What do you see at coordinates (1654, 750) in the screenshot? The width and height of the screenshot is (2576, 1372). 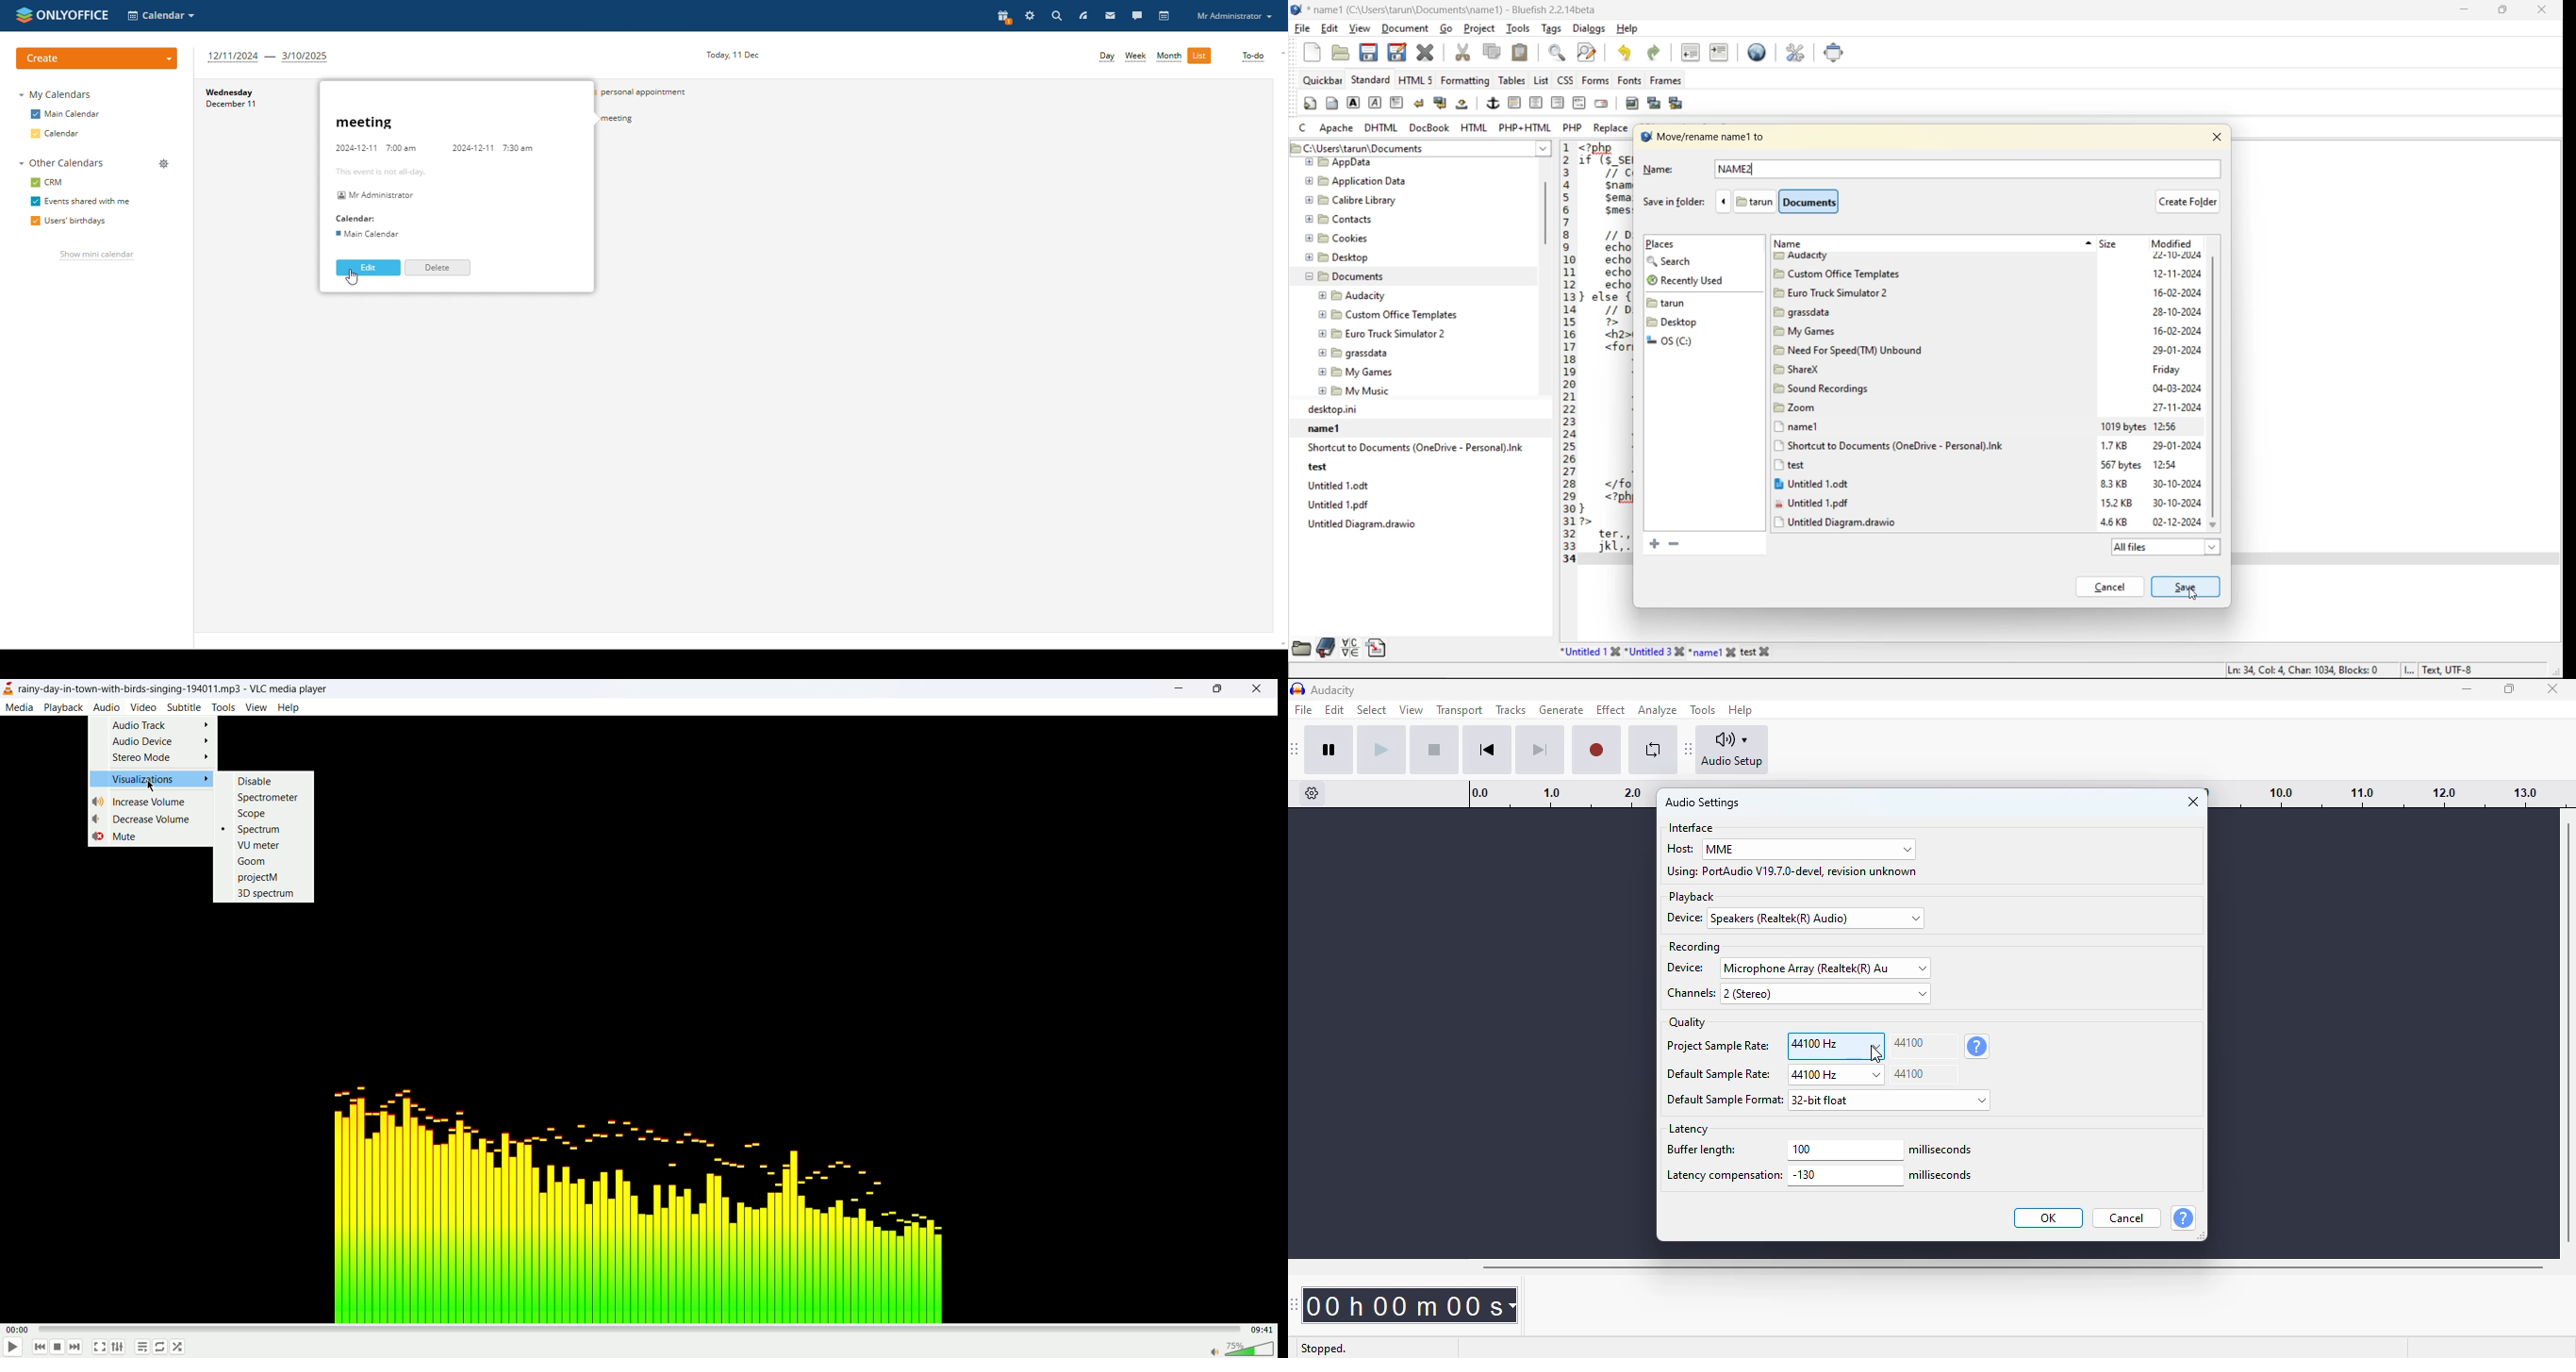 I see `enable looping` at bounding box center [1654, 750].